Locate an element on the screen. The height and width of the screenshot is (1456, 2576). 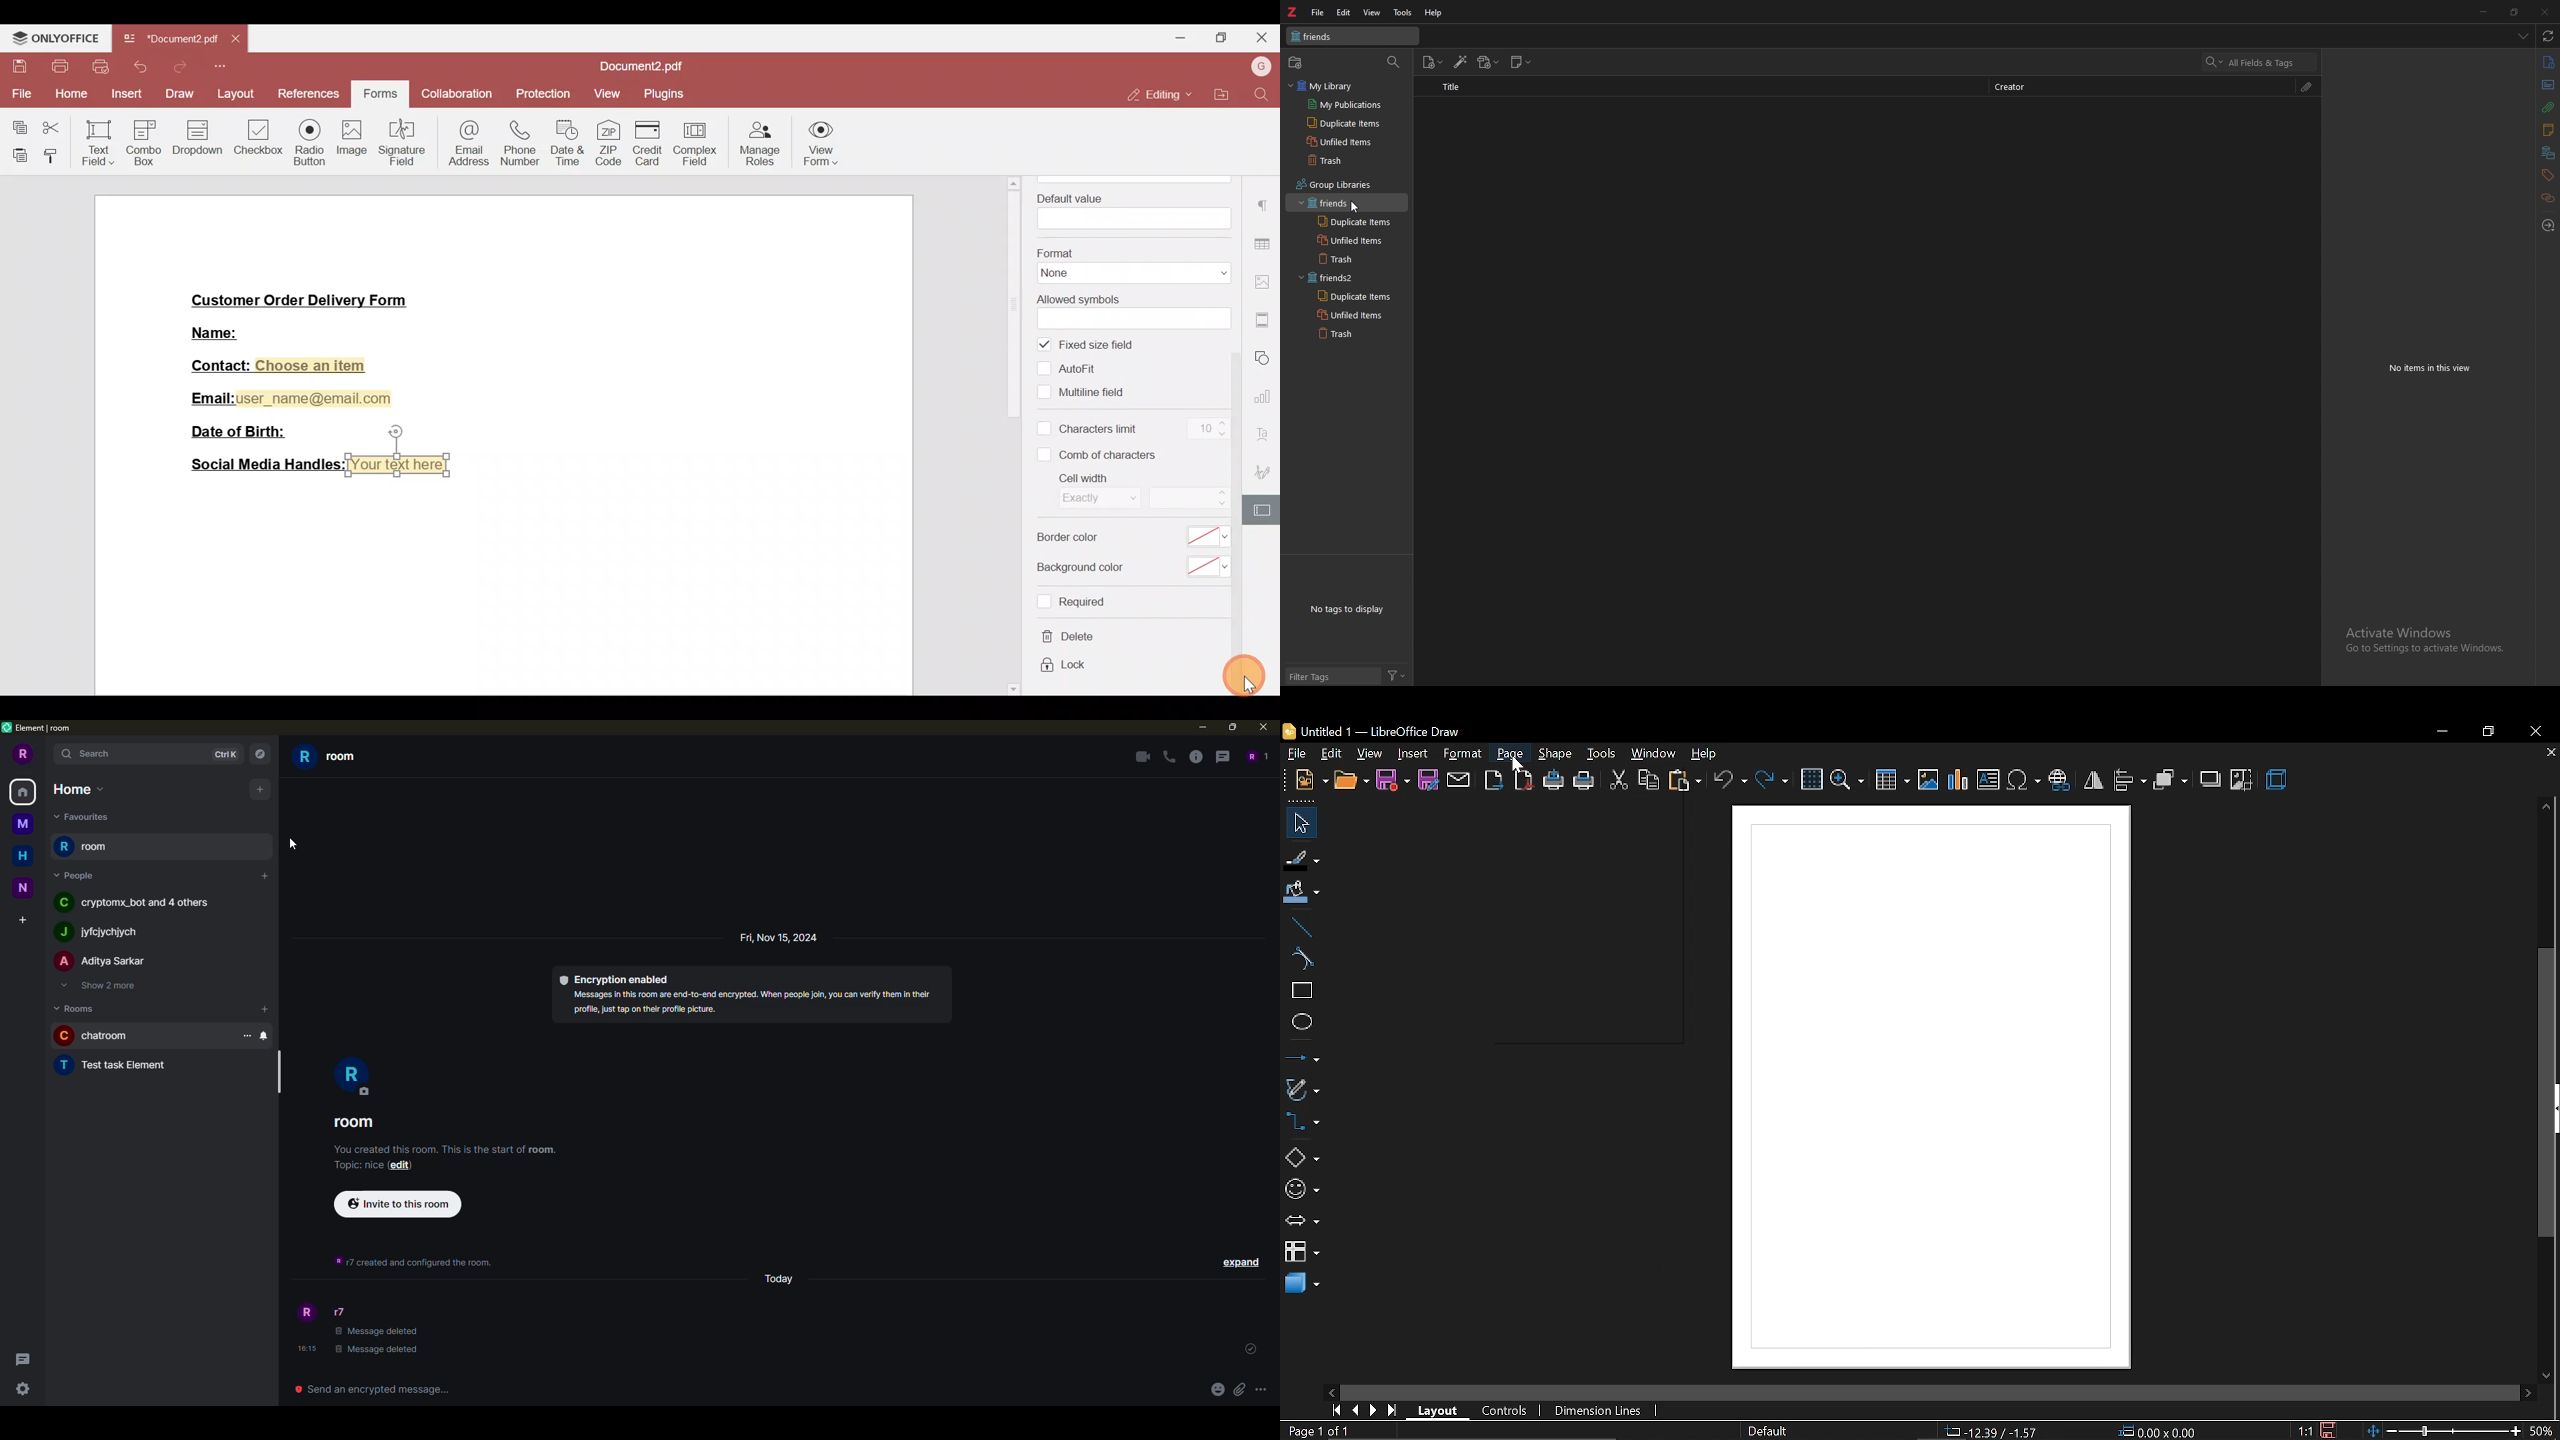
Untitled 1 - LibreOffice Draw - current window is located at coordinates (1370, 733).